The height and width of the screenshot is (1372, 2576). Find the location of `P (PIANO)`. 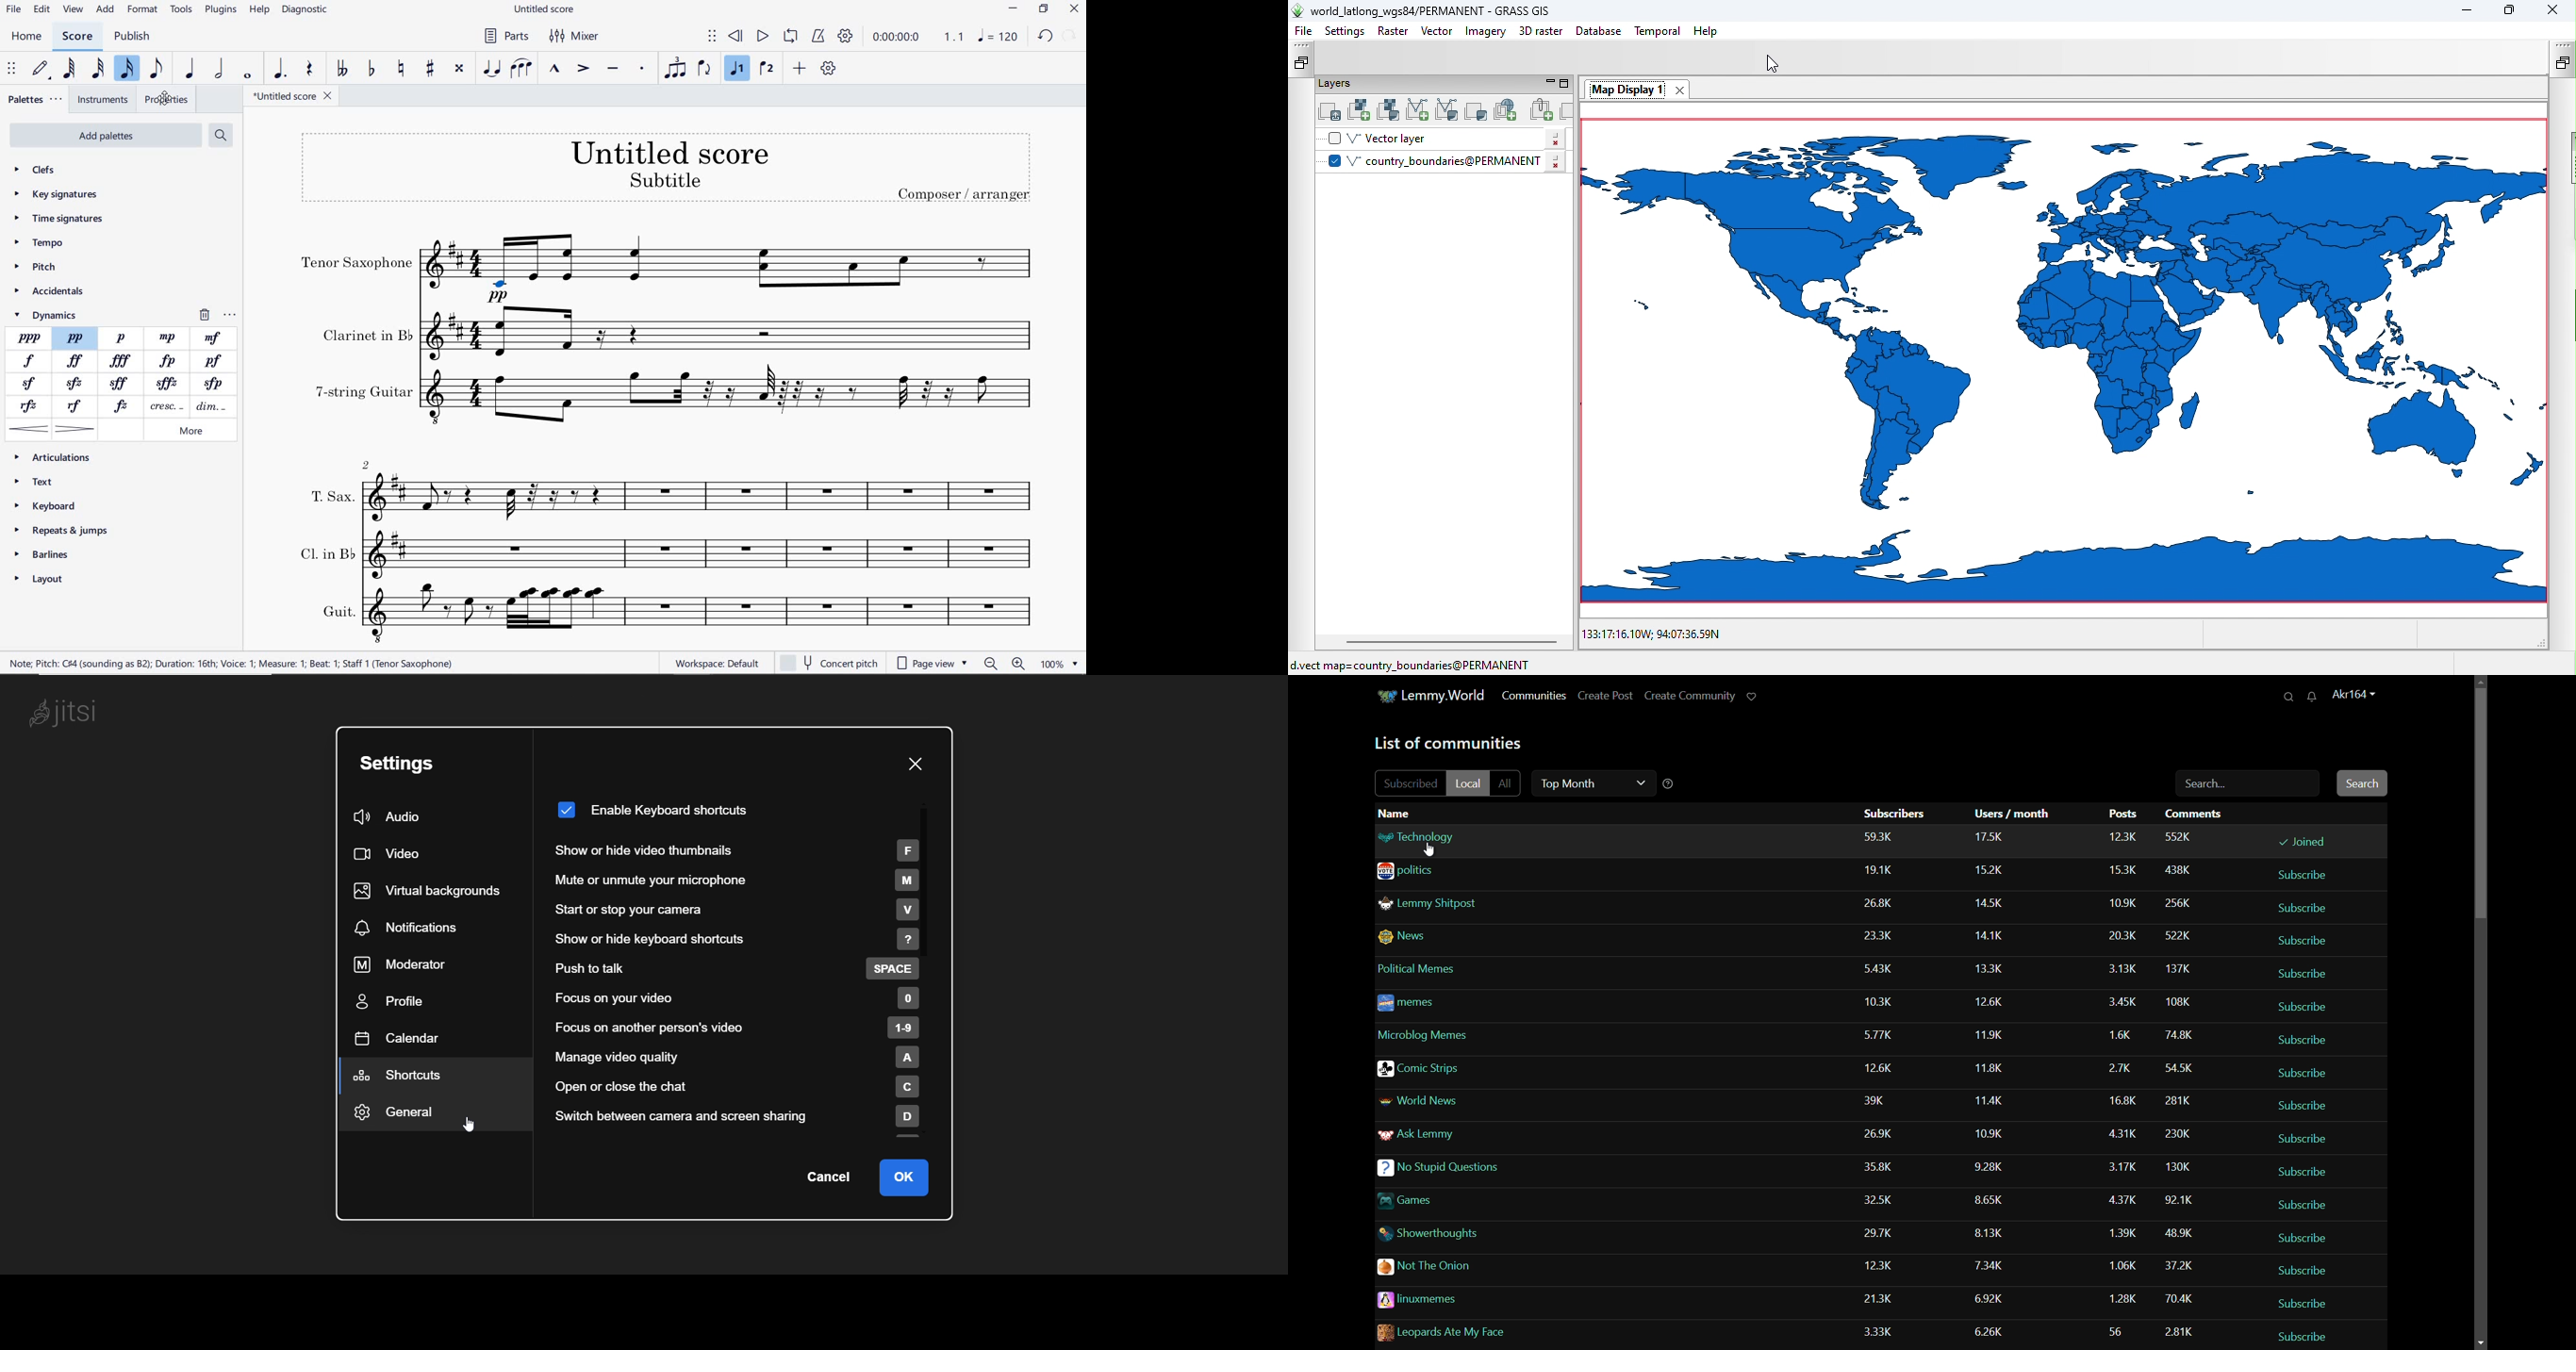

P (PIANO) is located at coordinates (122, 338).